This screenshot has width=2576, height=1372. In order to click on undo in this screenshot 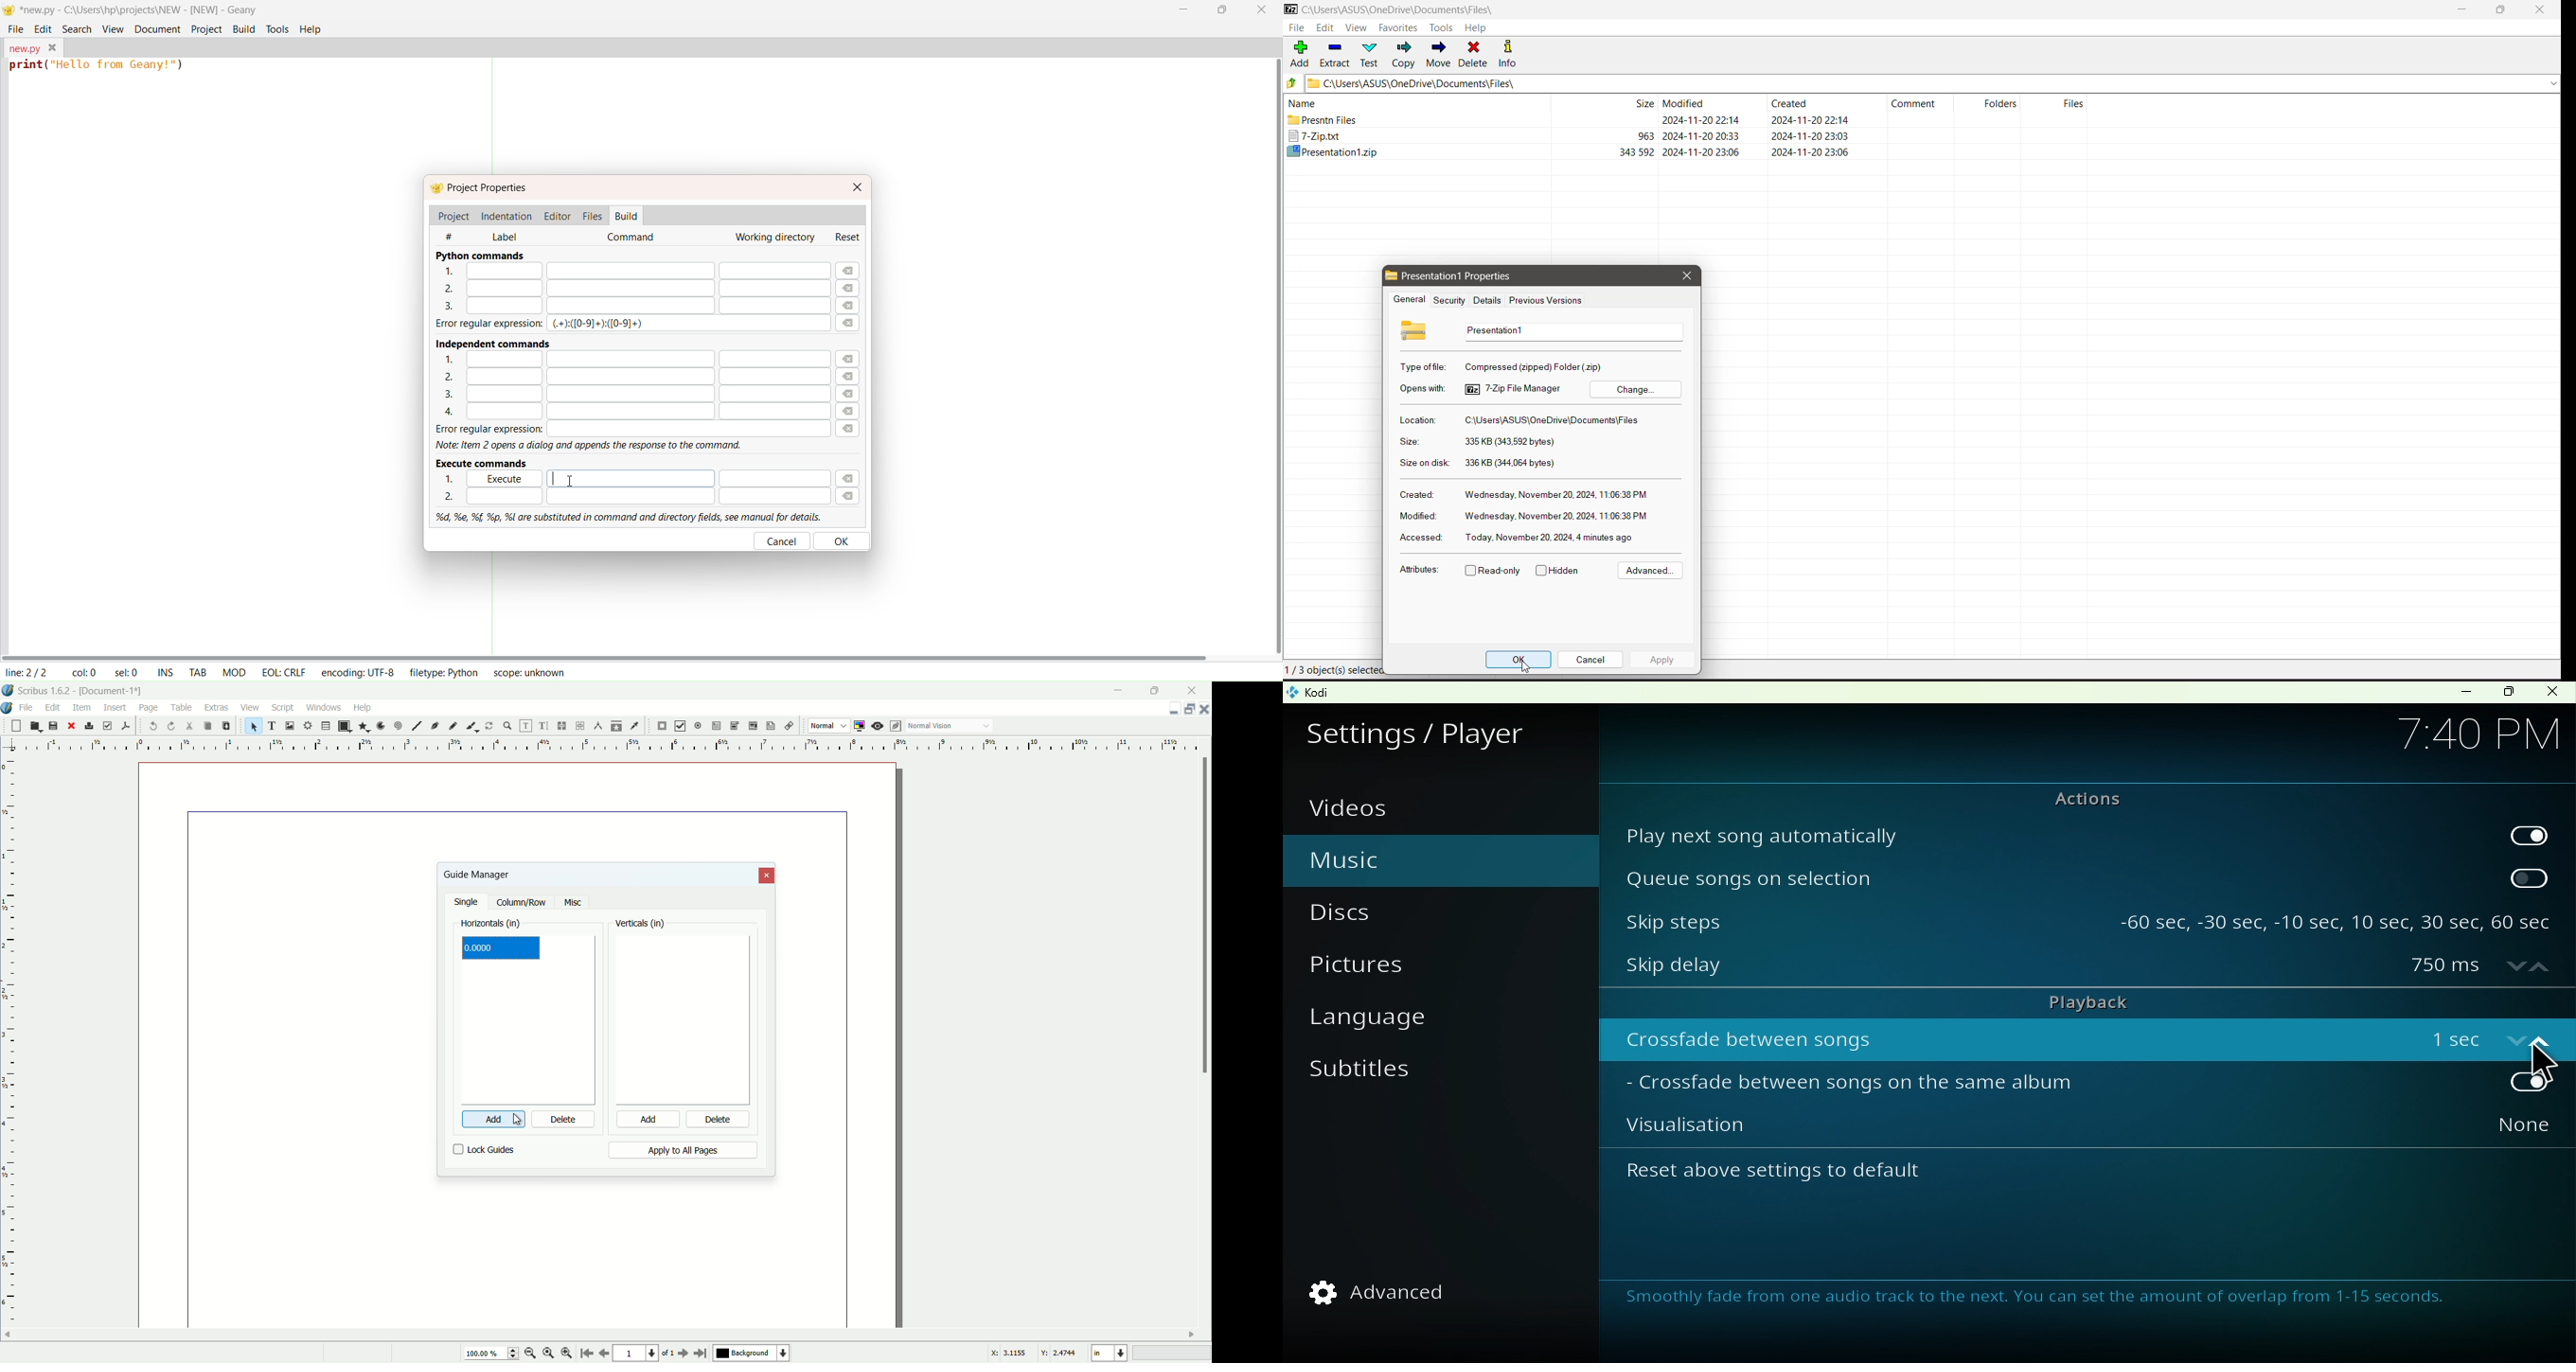, I will do `click(154, 726)`.